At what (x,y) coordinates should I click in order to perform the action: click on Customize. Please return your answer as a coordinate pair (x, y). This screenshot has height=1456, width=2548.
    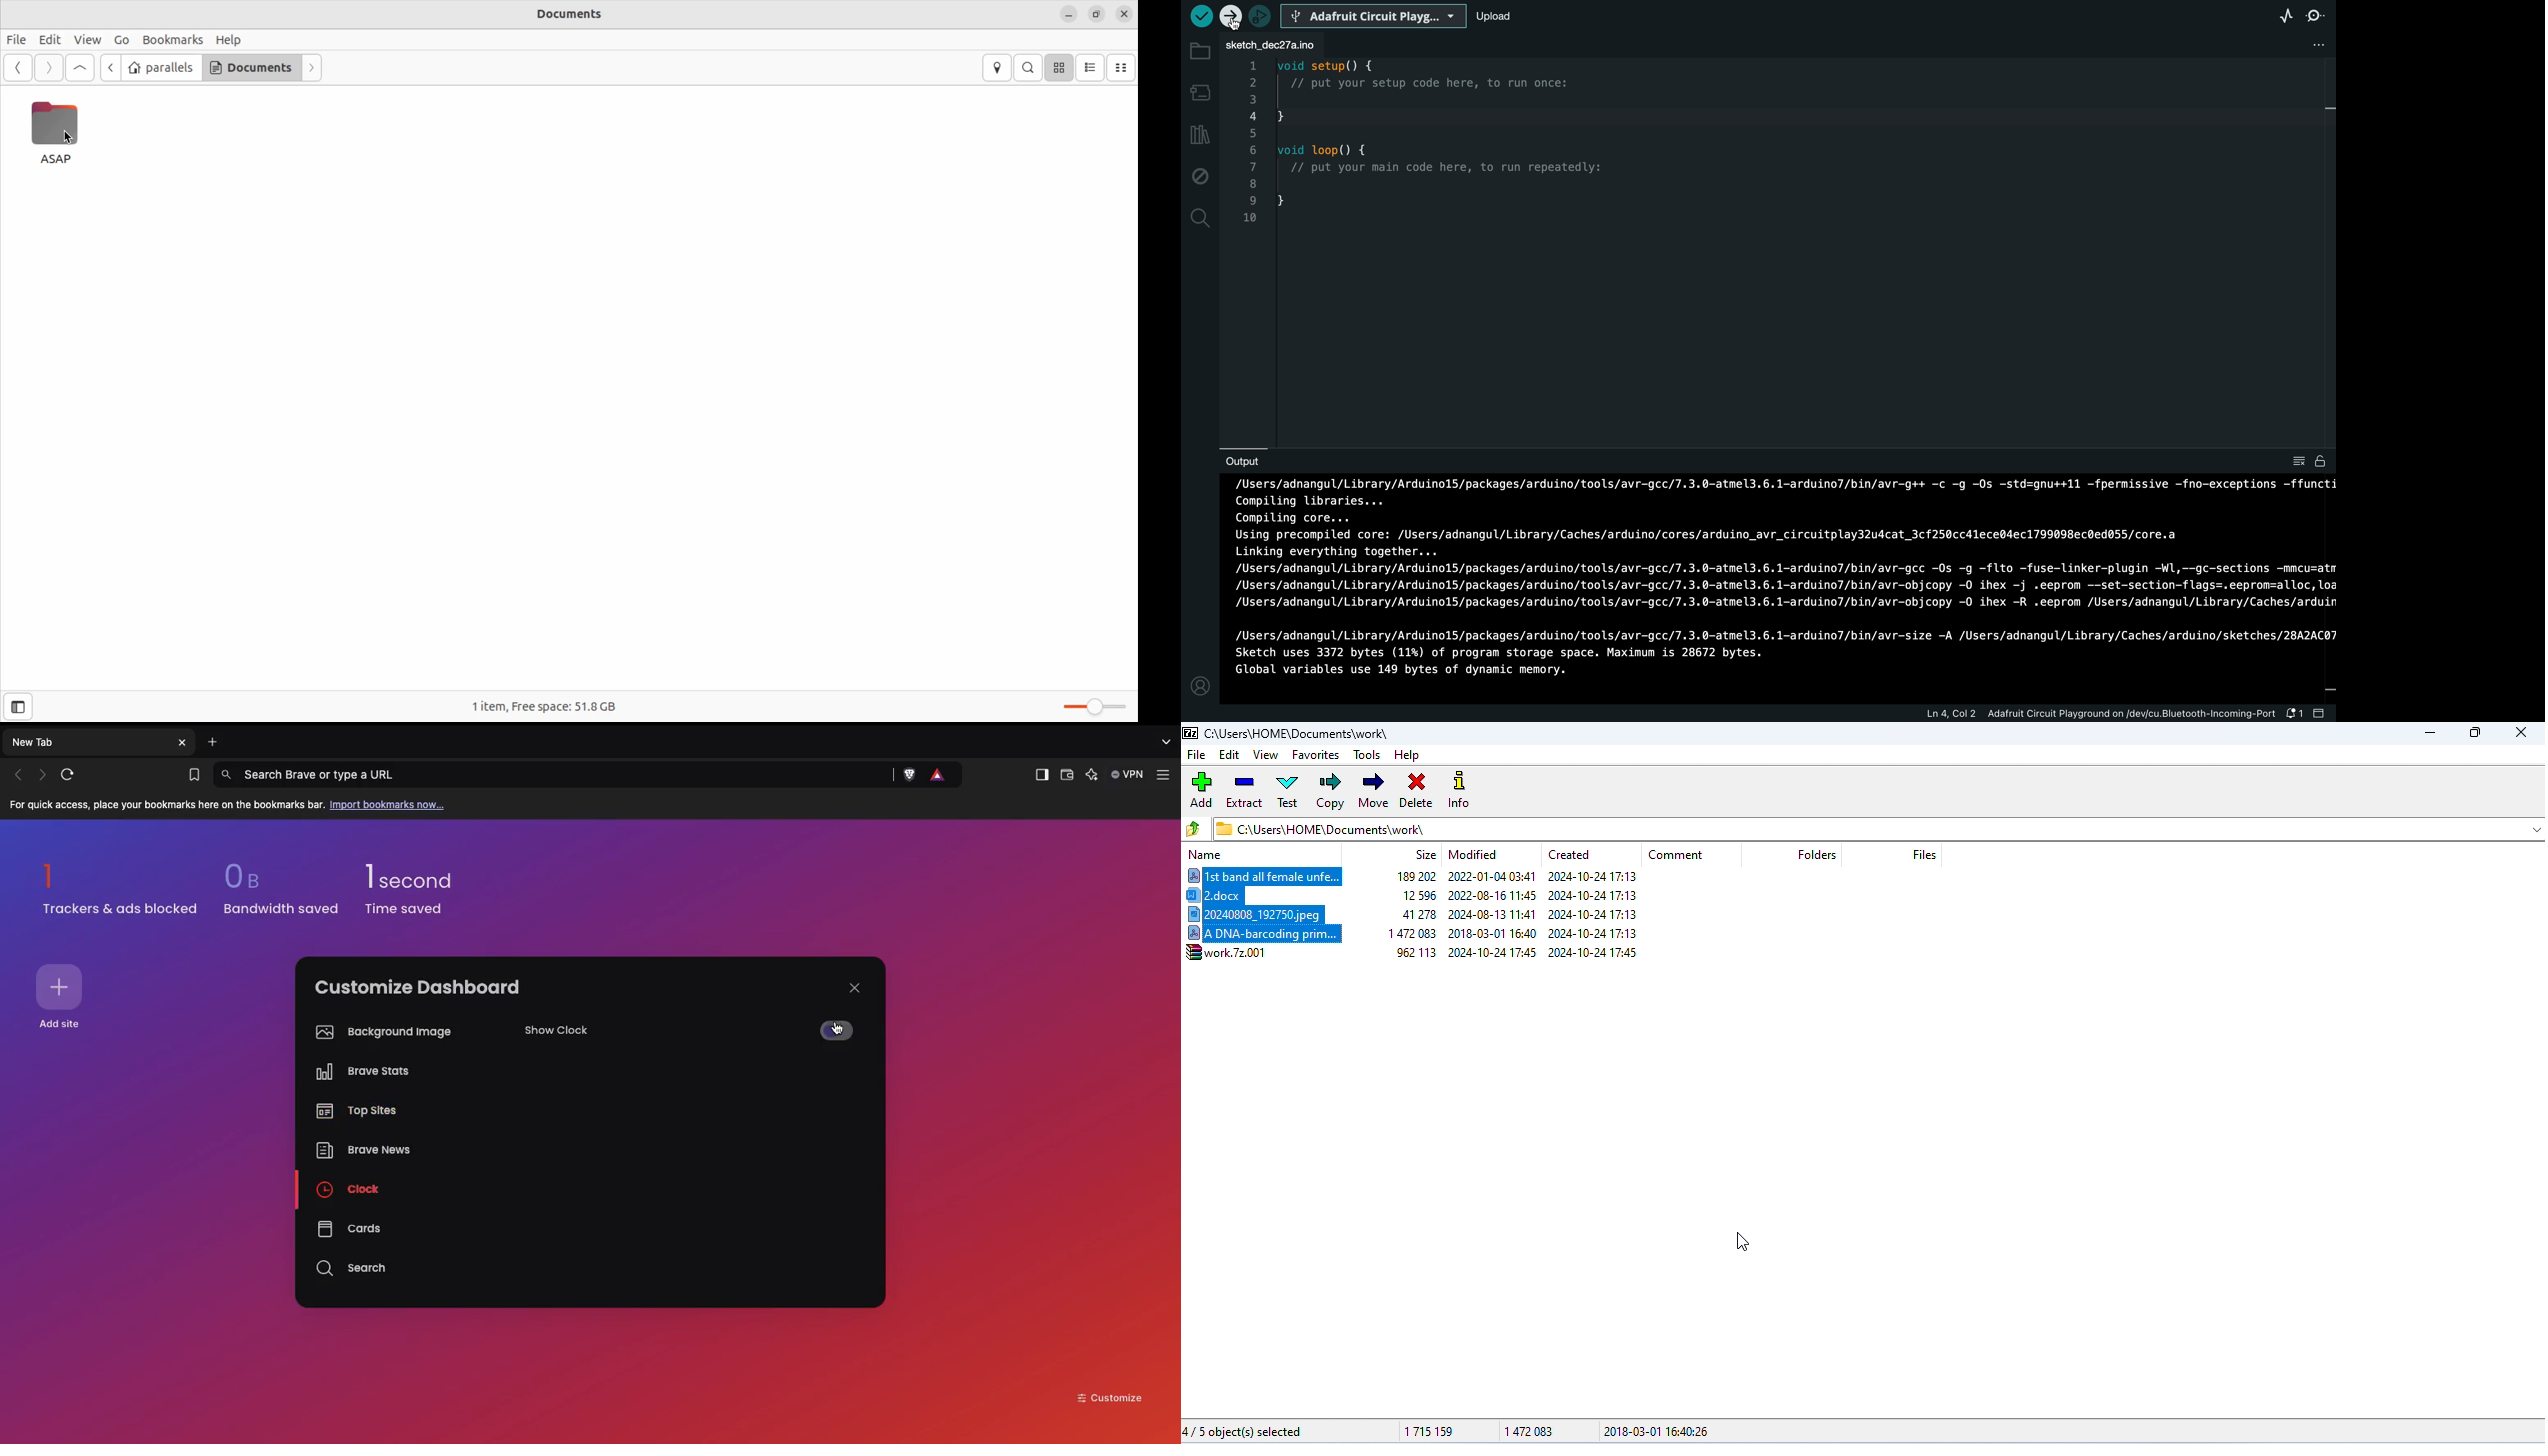
    Looking at the image, I should click on (1111, 1396).